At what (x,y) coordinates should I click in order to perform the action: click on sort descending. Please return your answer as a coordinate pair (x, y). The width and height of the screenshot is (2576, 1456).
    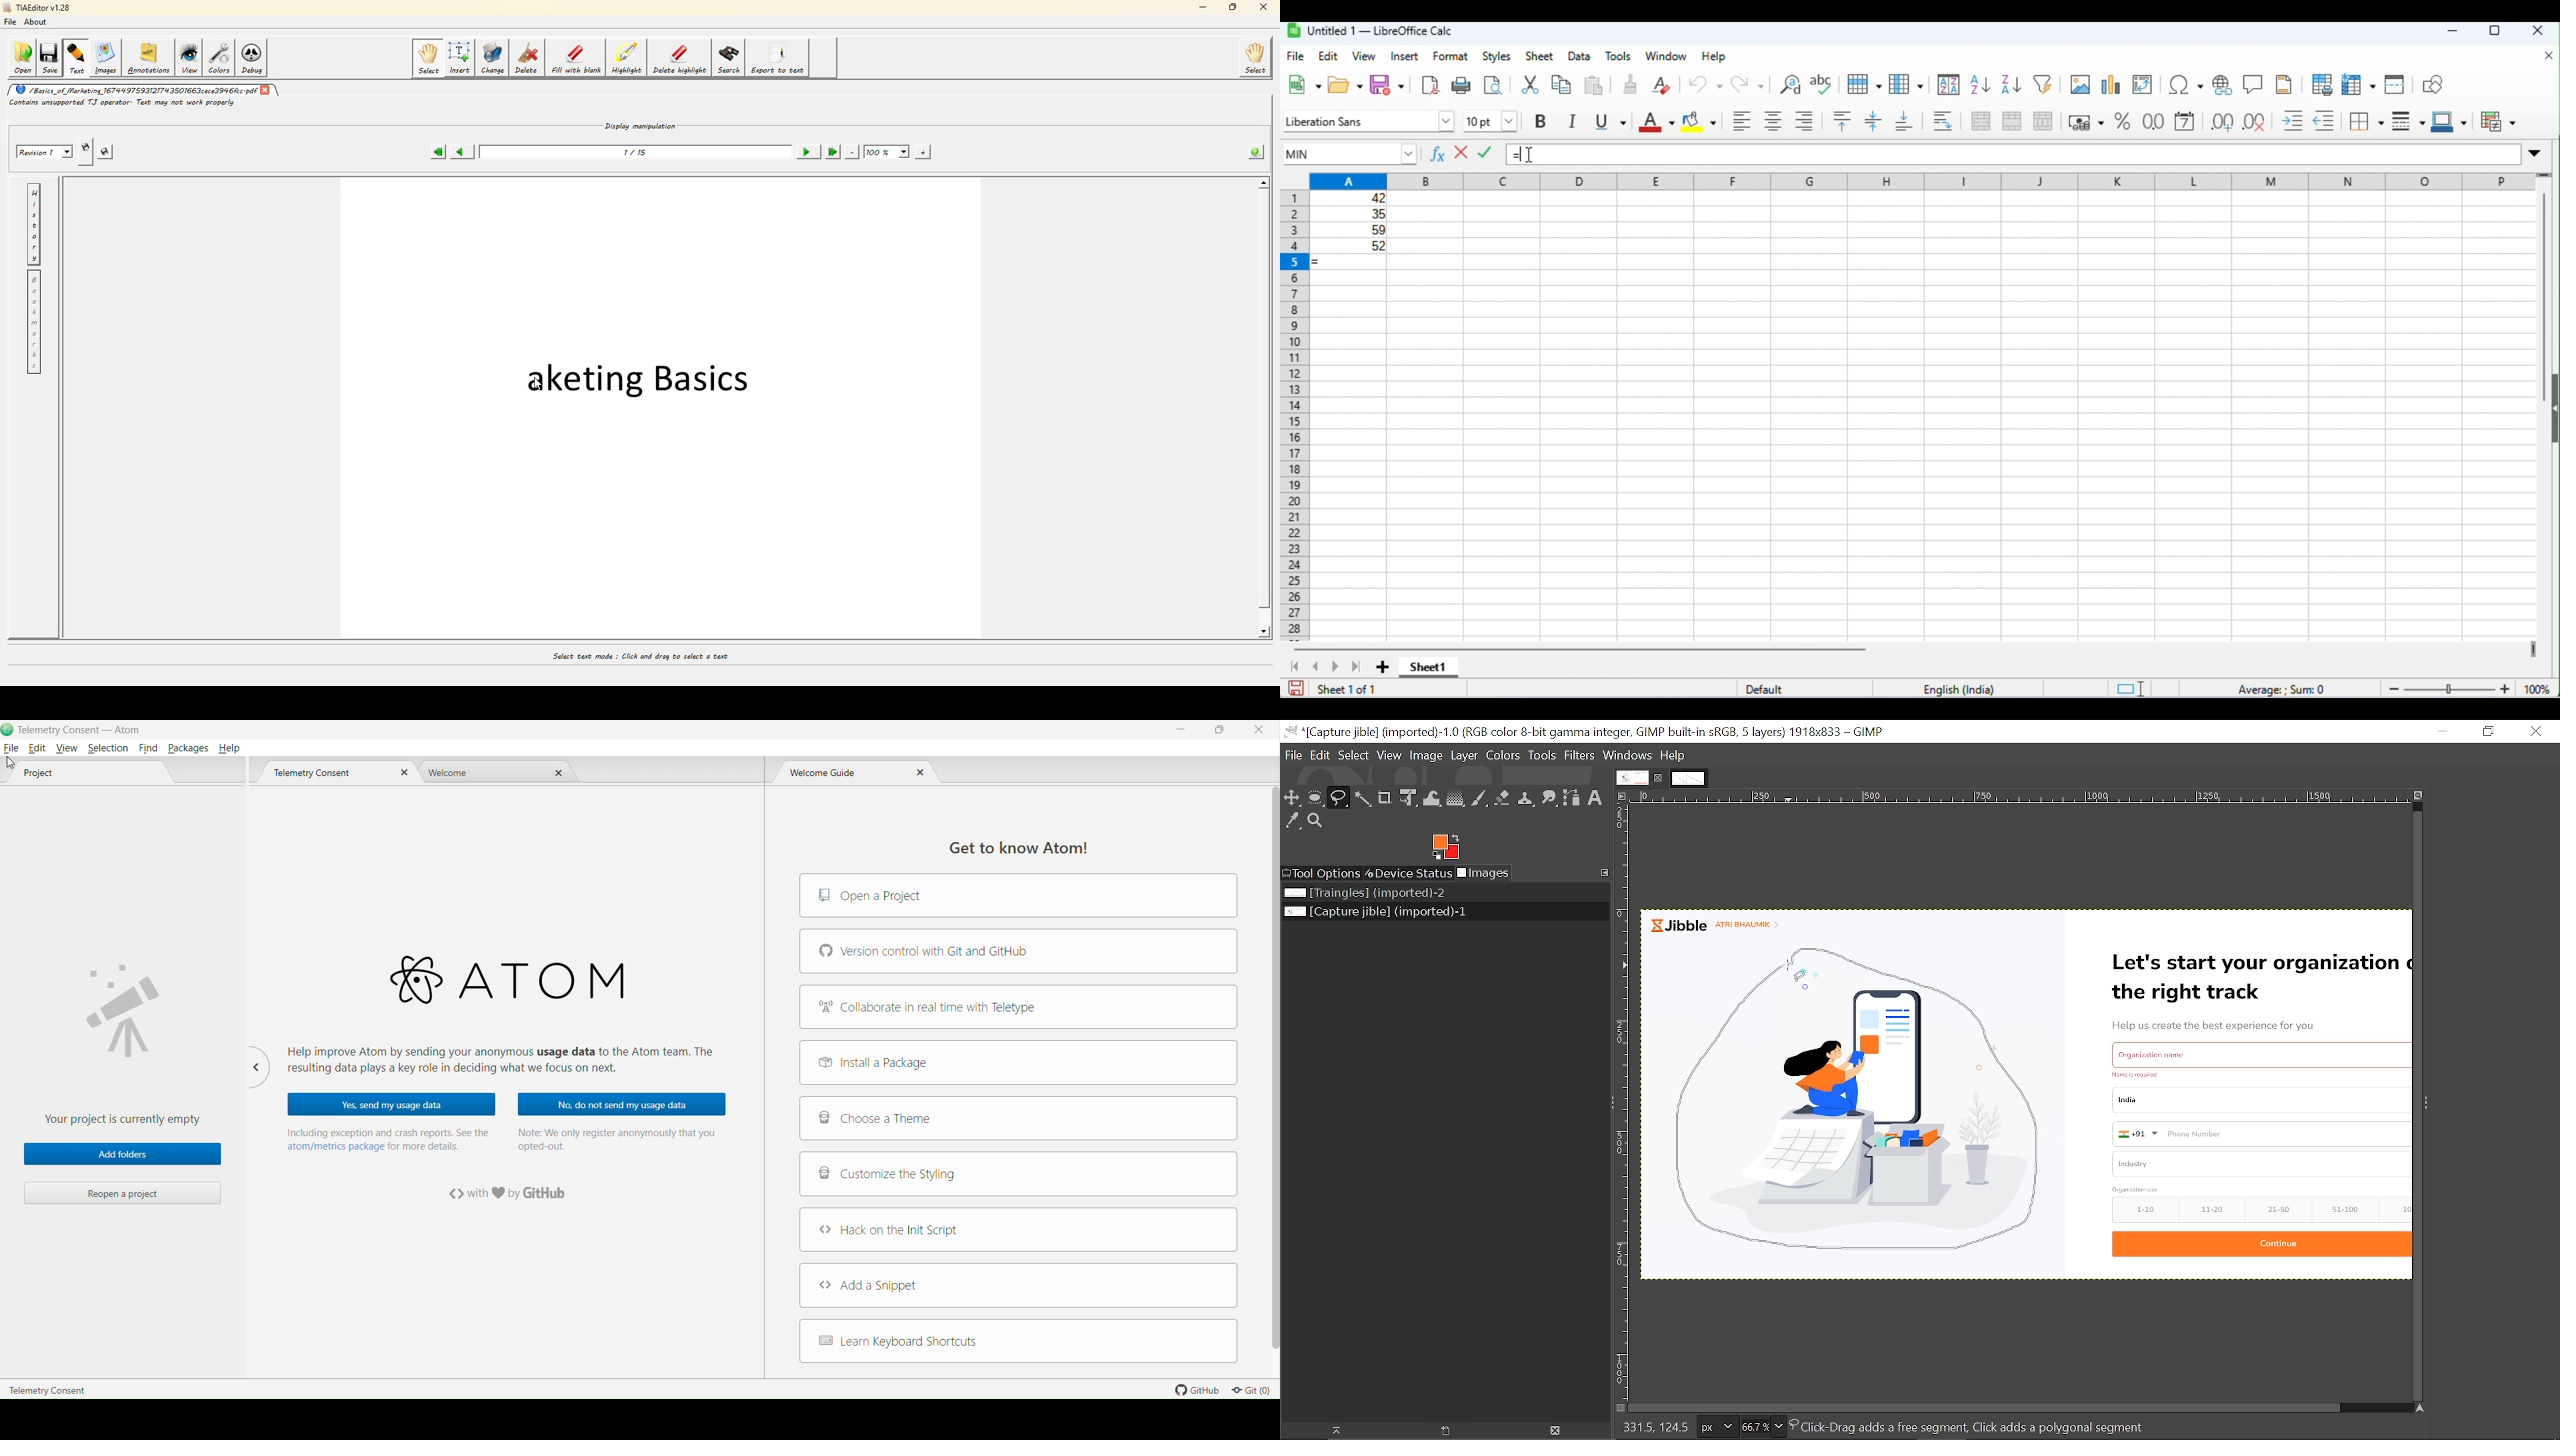
    Looking at the image, I should click on (2009, 84).